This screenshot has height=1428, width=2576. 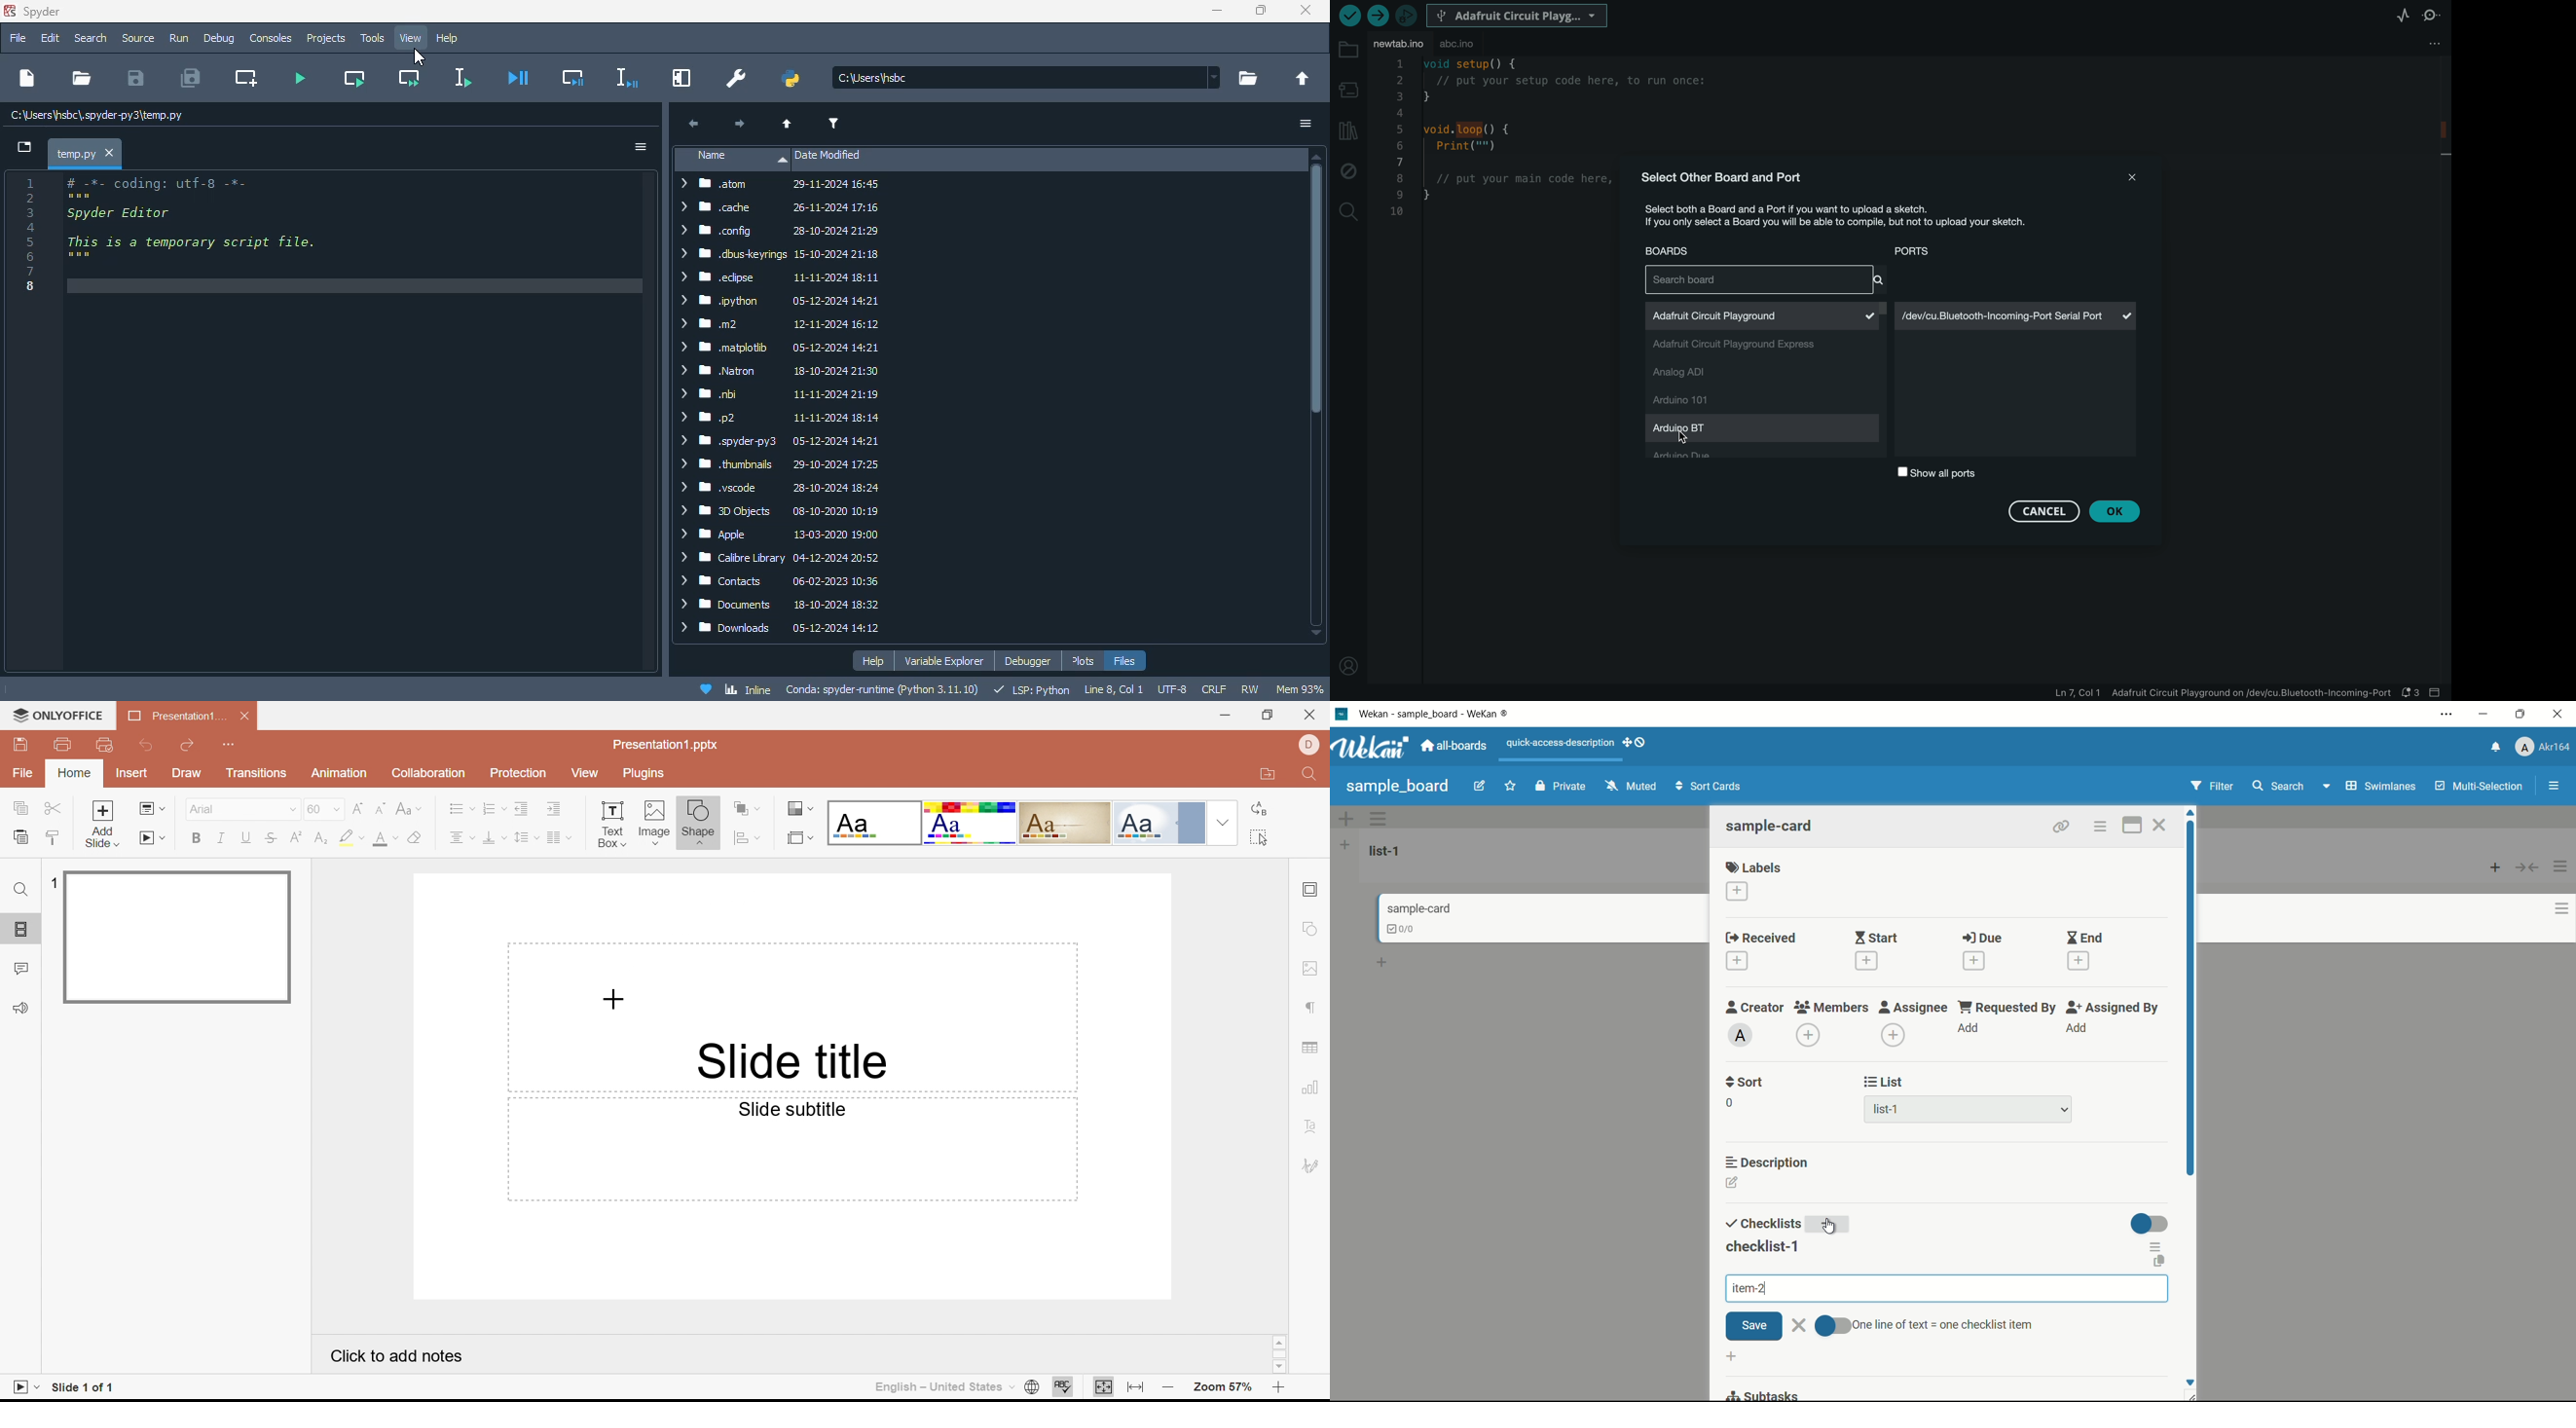 I want to click on Vertical align, so click(x=495, y=837).